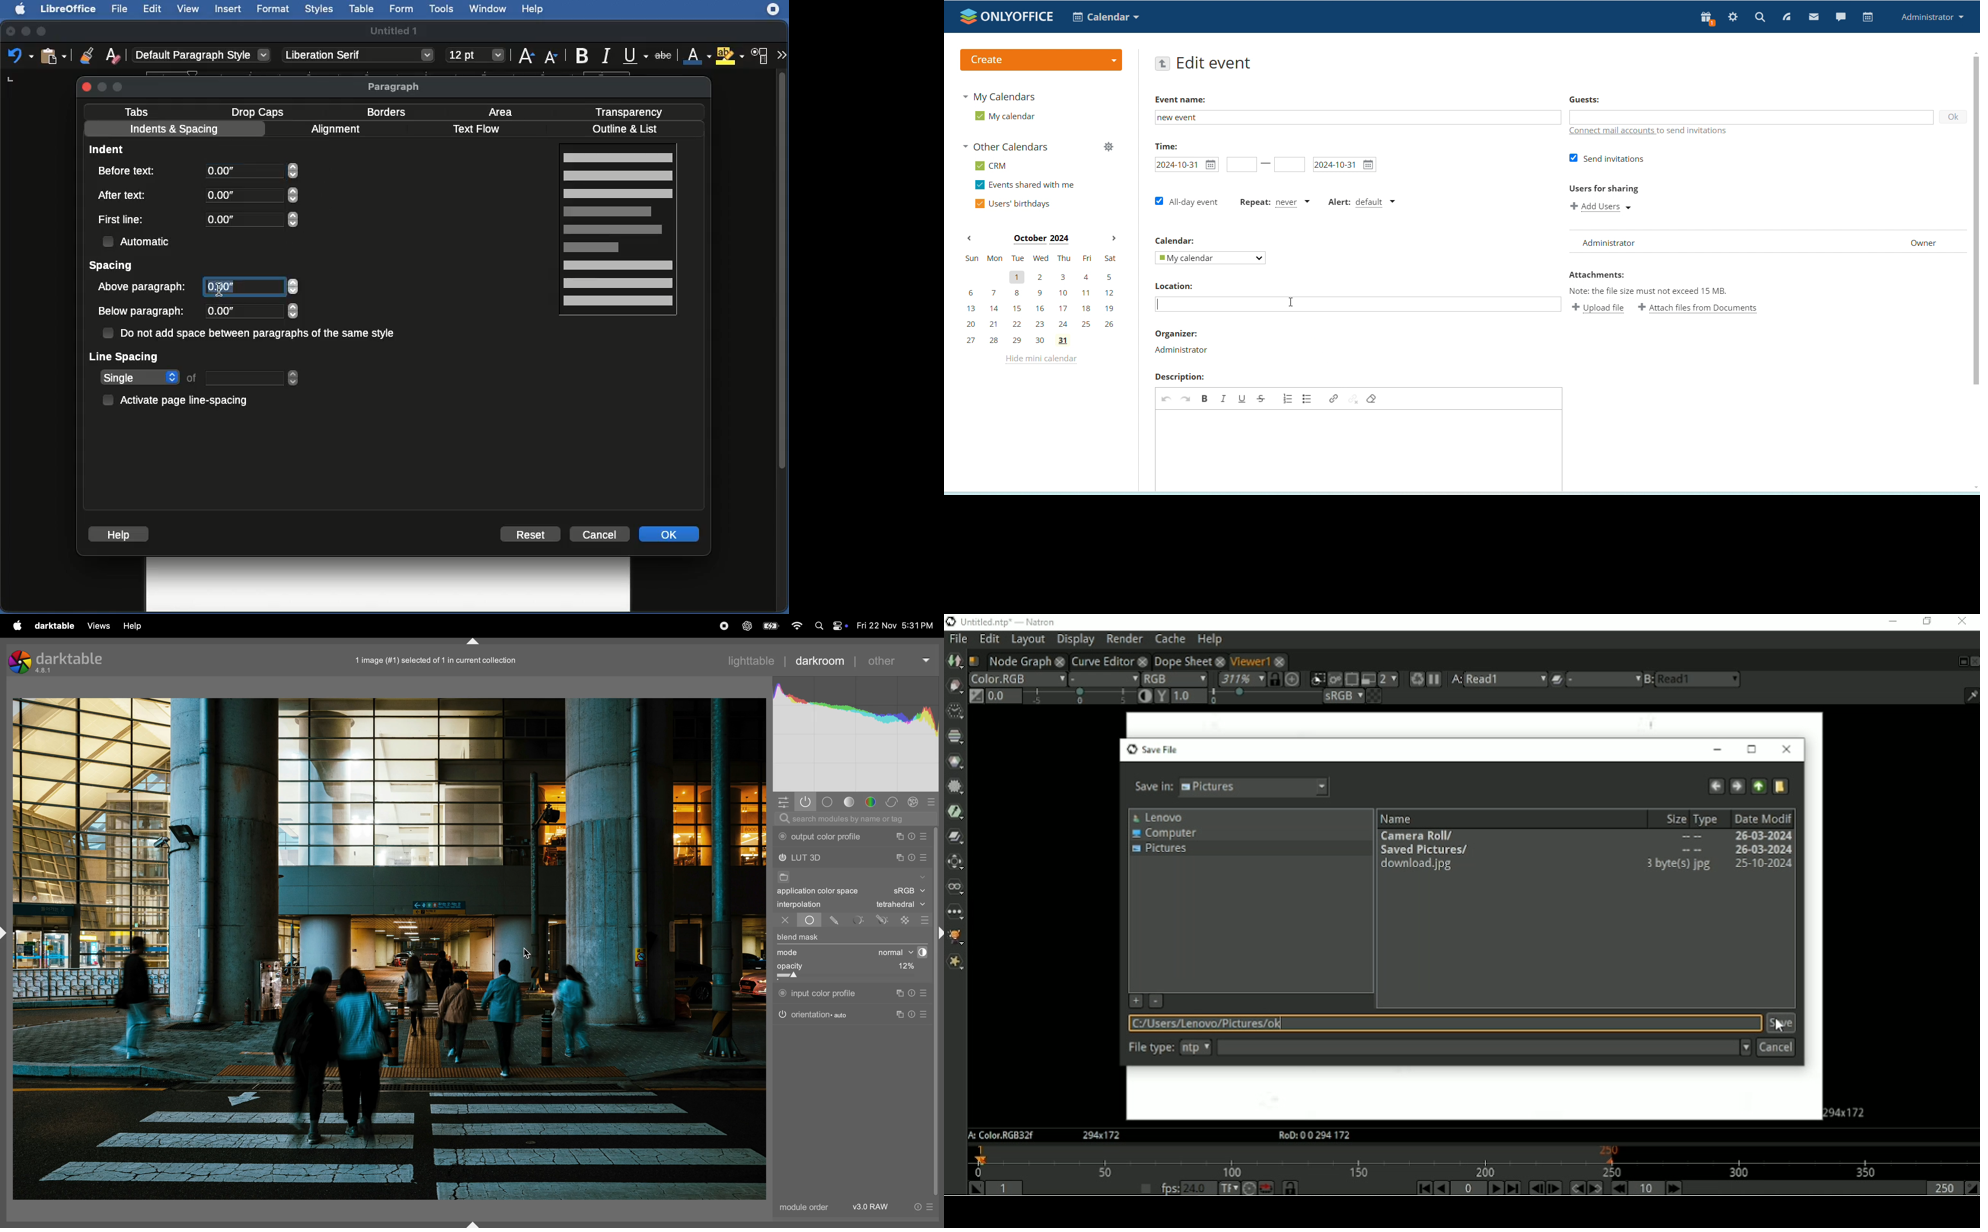 The image size is (1988, 1232). What do you see at coordinates (899, 857) in the screenshot?
I see `multiple instance actions` at bounding box center [899, 857].